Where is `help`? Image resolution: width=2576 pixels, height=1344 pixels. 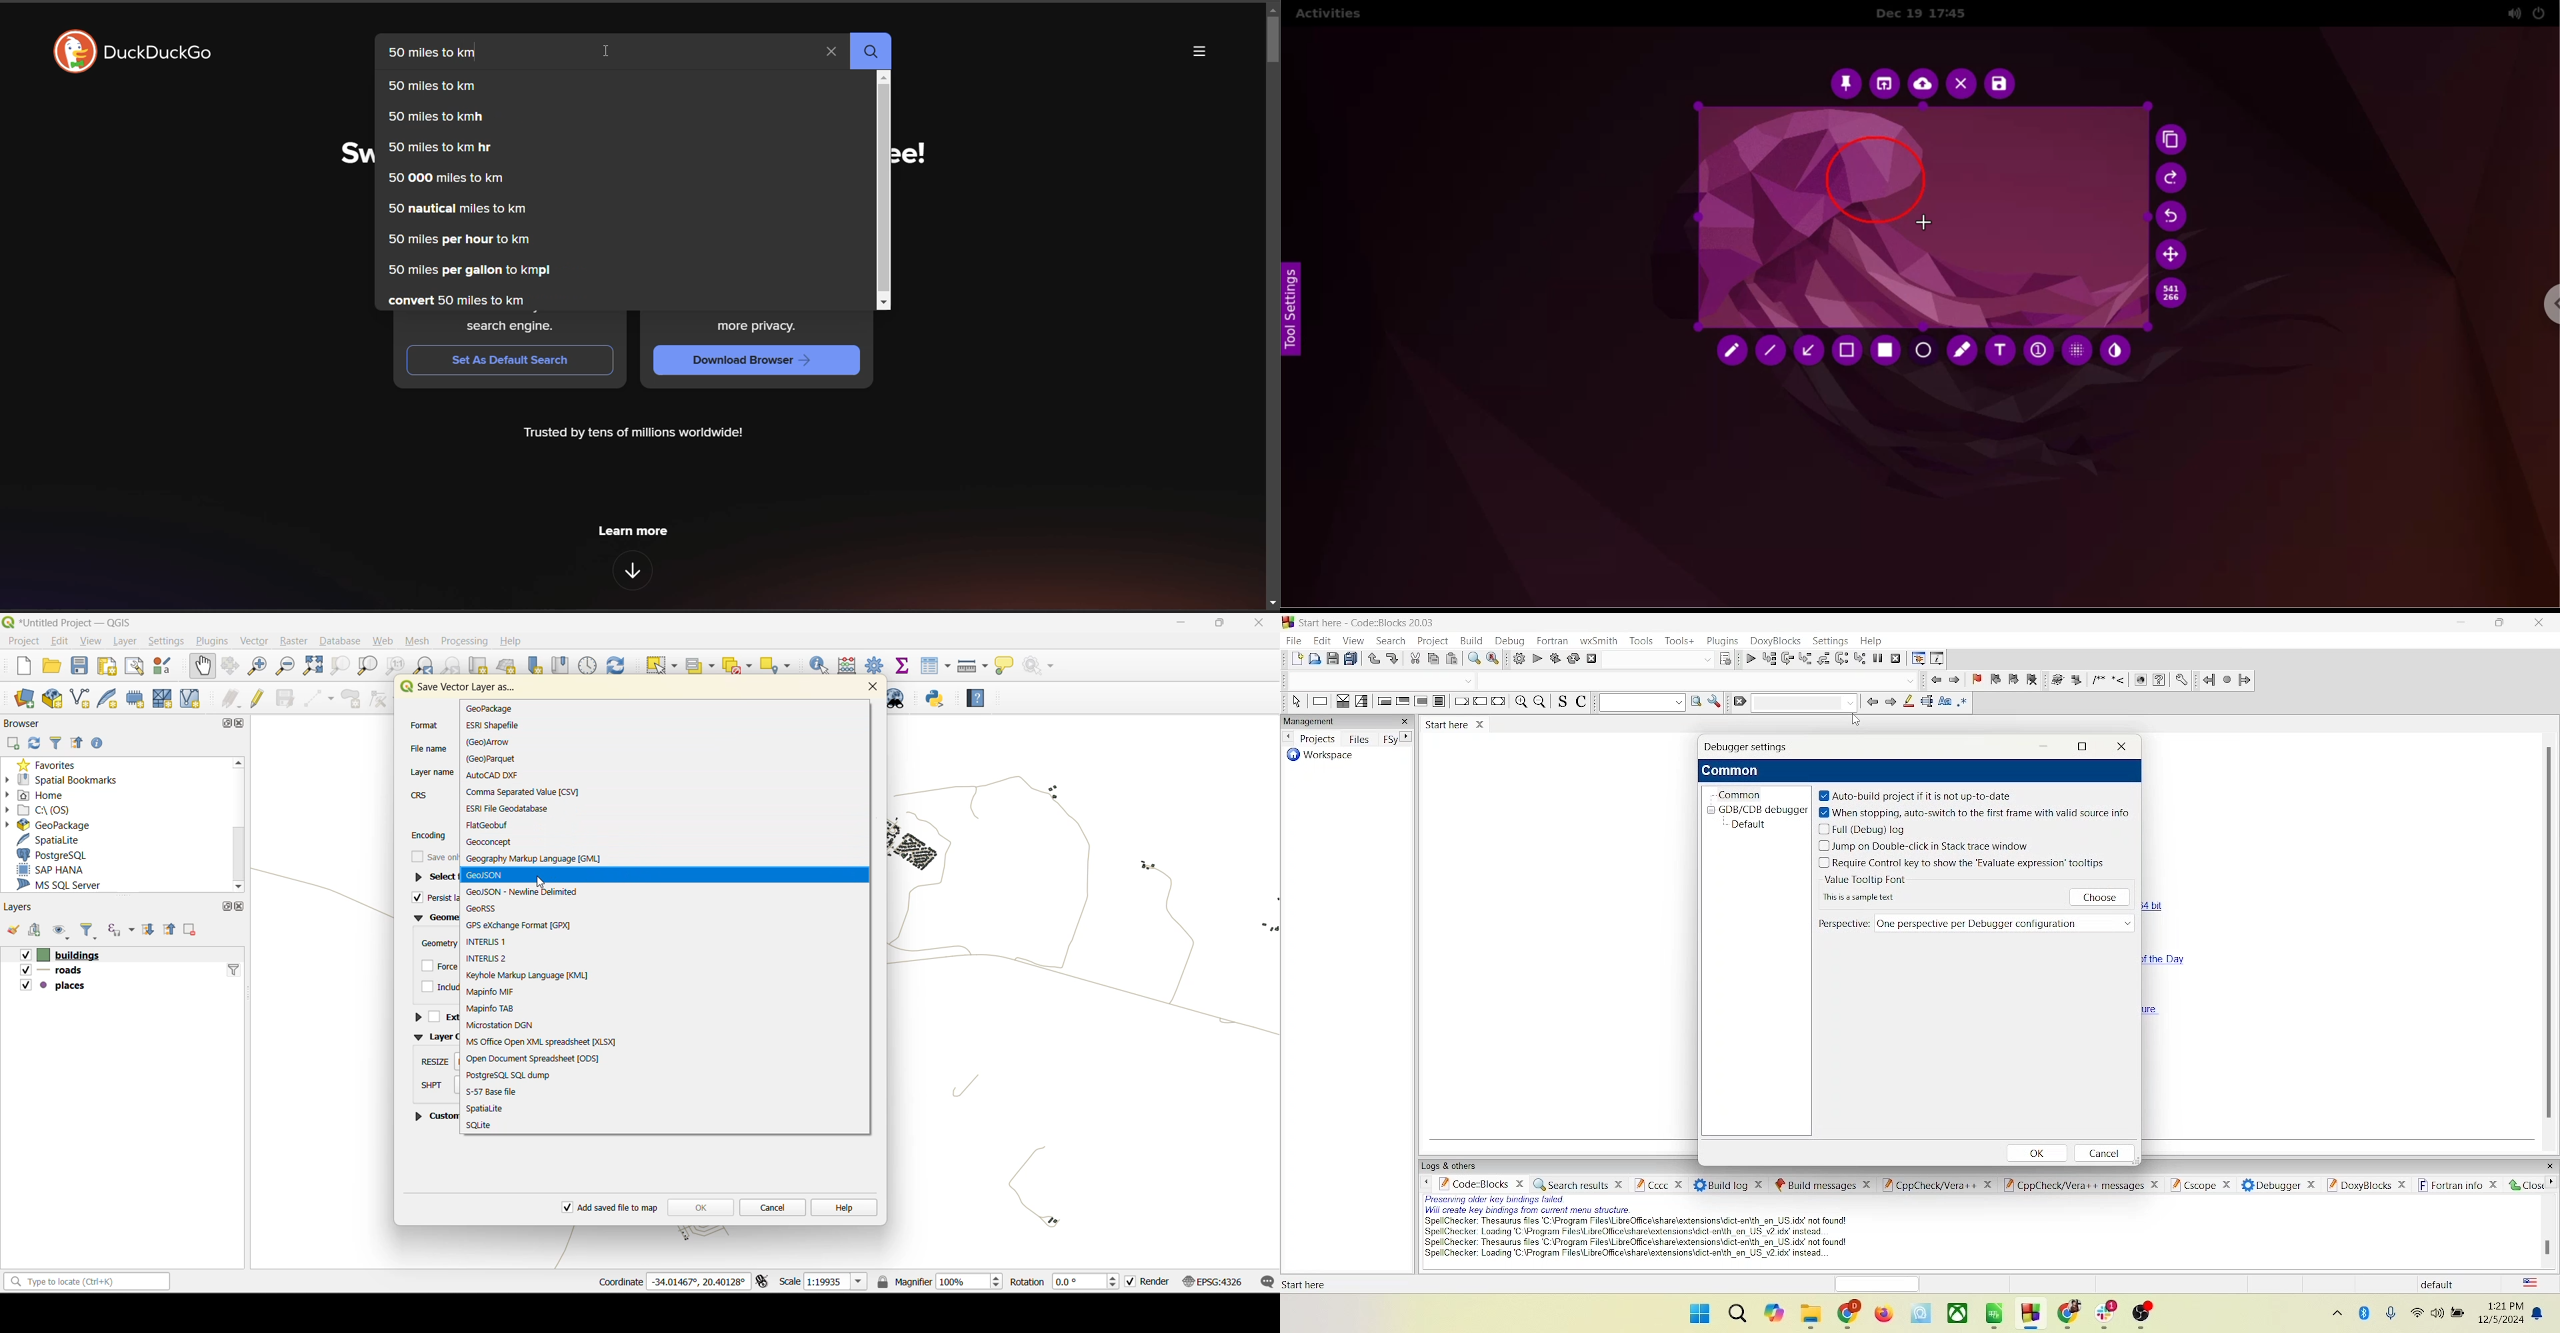
help is located at coordinates (844, 1207).